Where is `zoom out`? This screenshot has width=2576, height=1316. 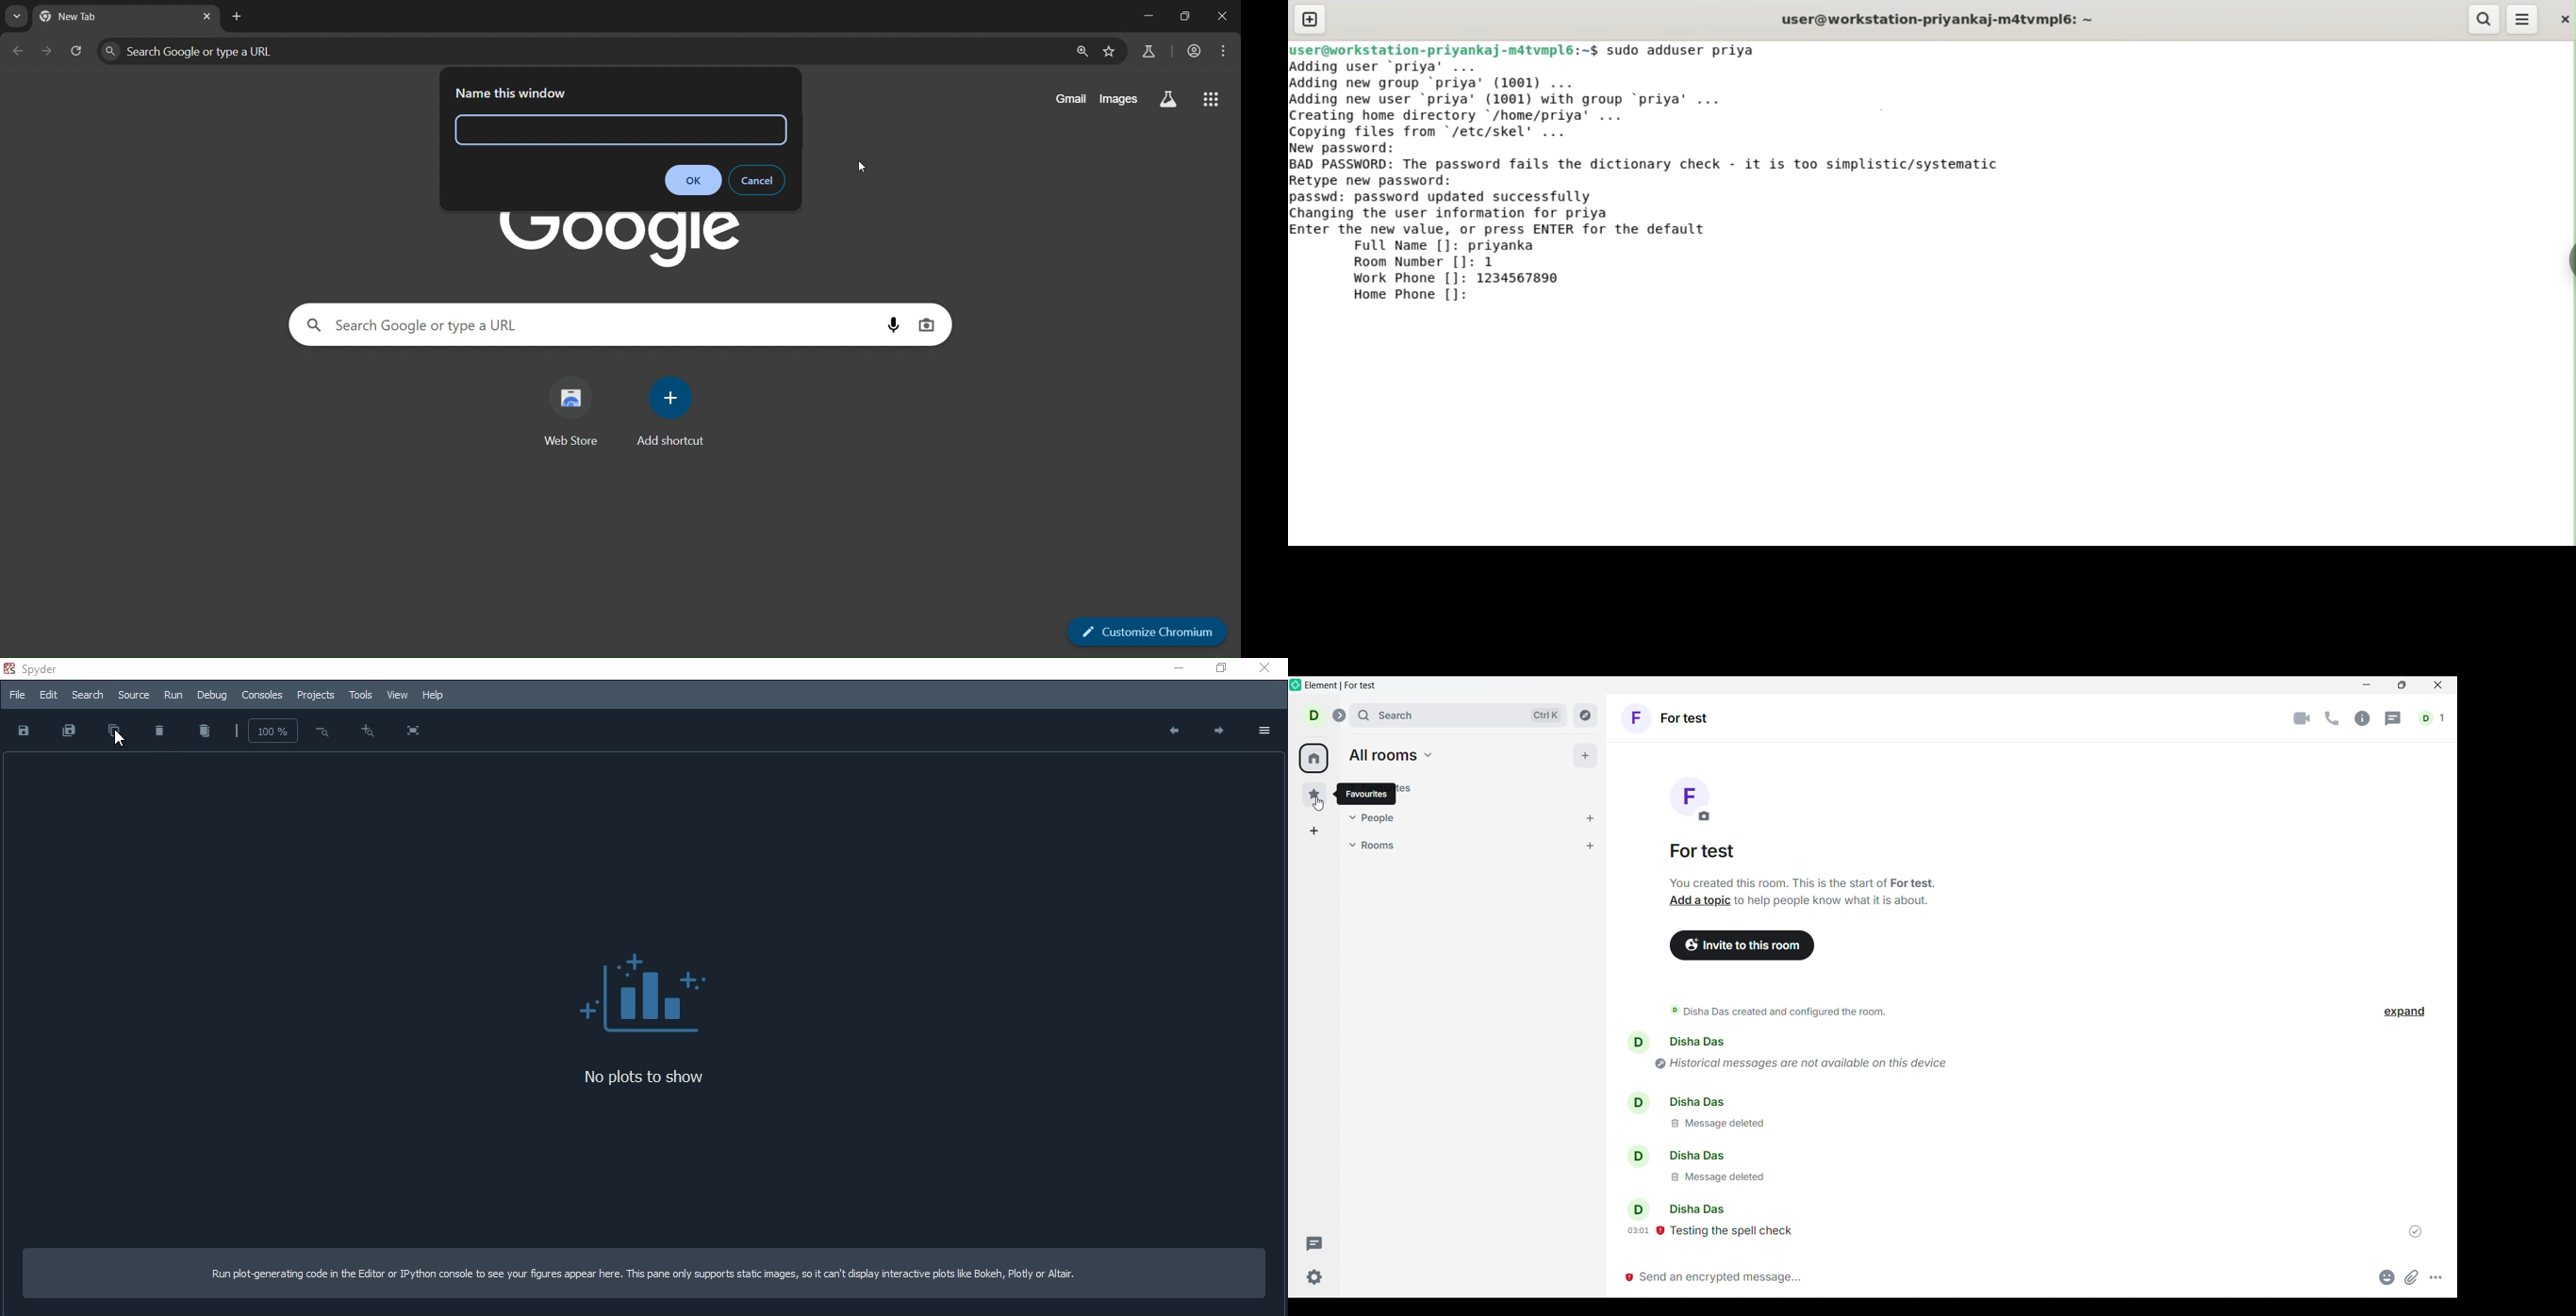 zoom out is located at coordinates (321, 731).